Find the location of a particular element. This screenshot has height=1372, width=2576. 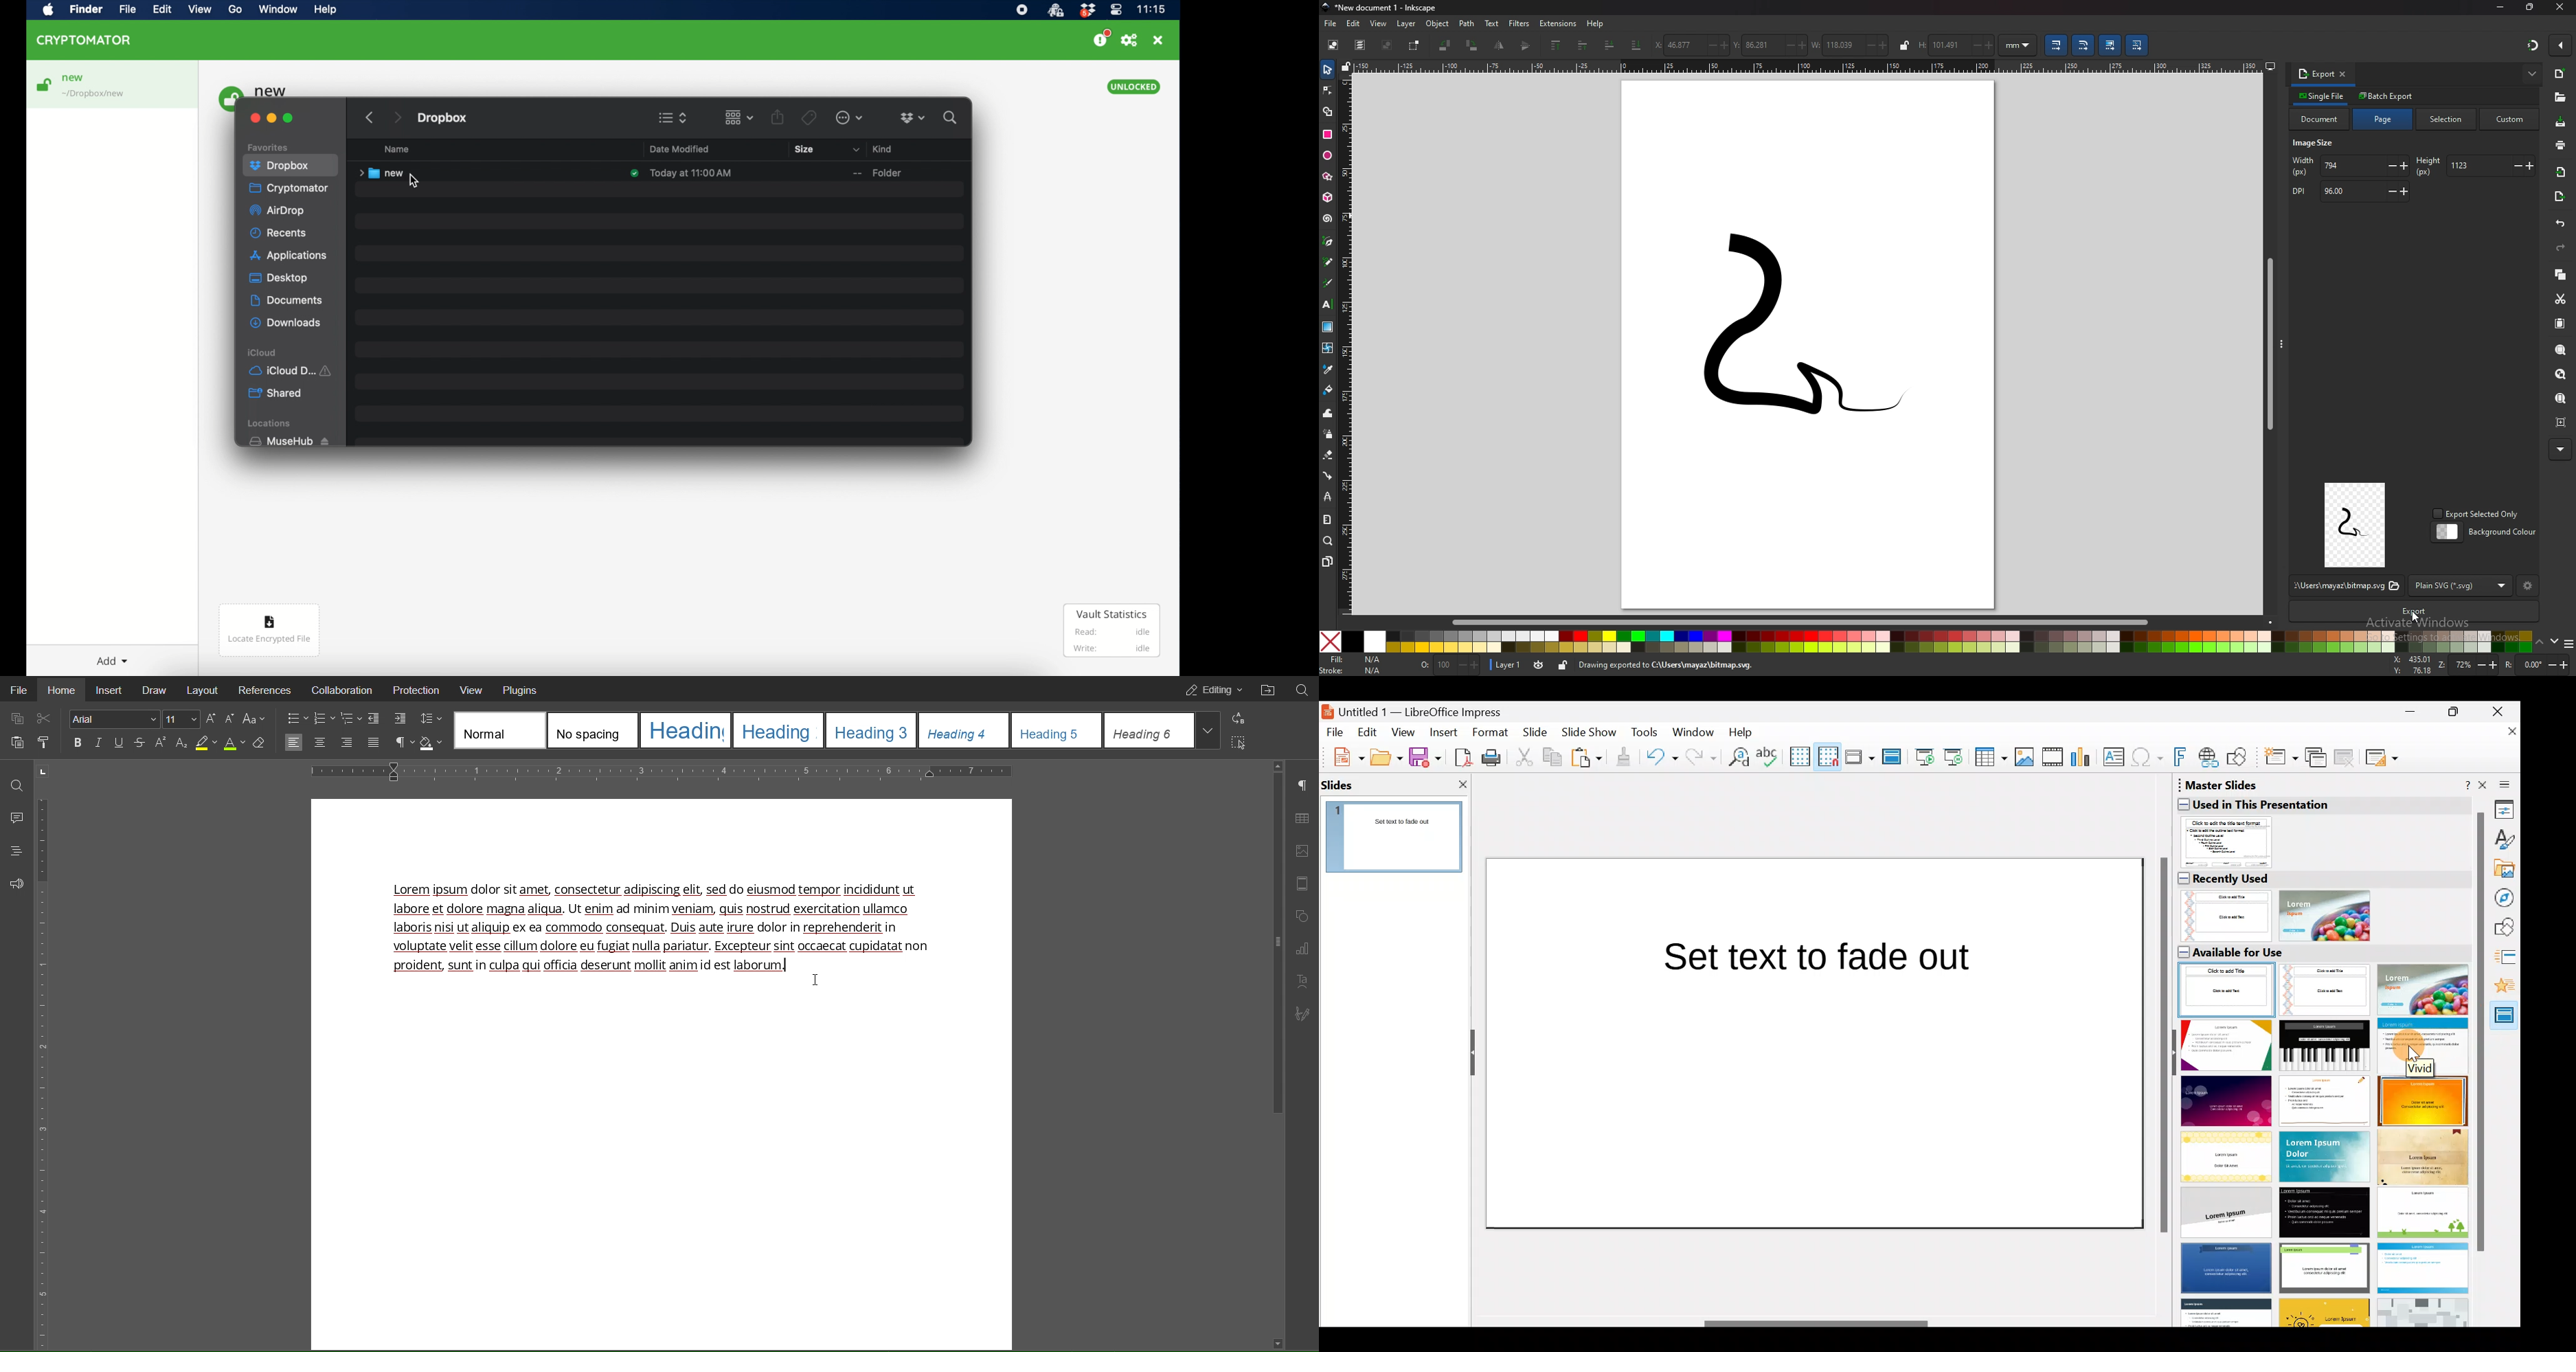

Feedback and Support is located at coordinates (15, 883).